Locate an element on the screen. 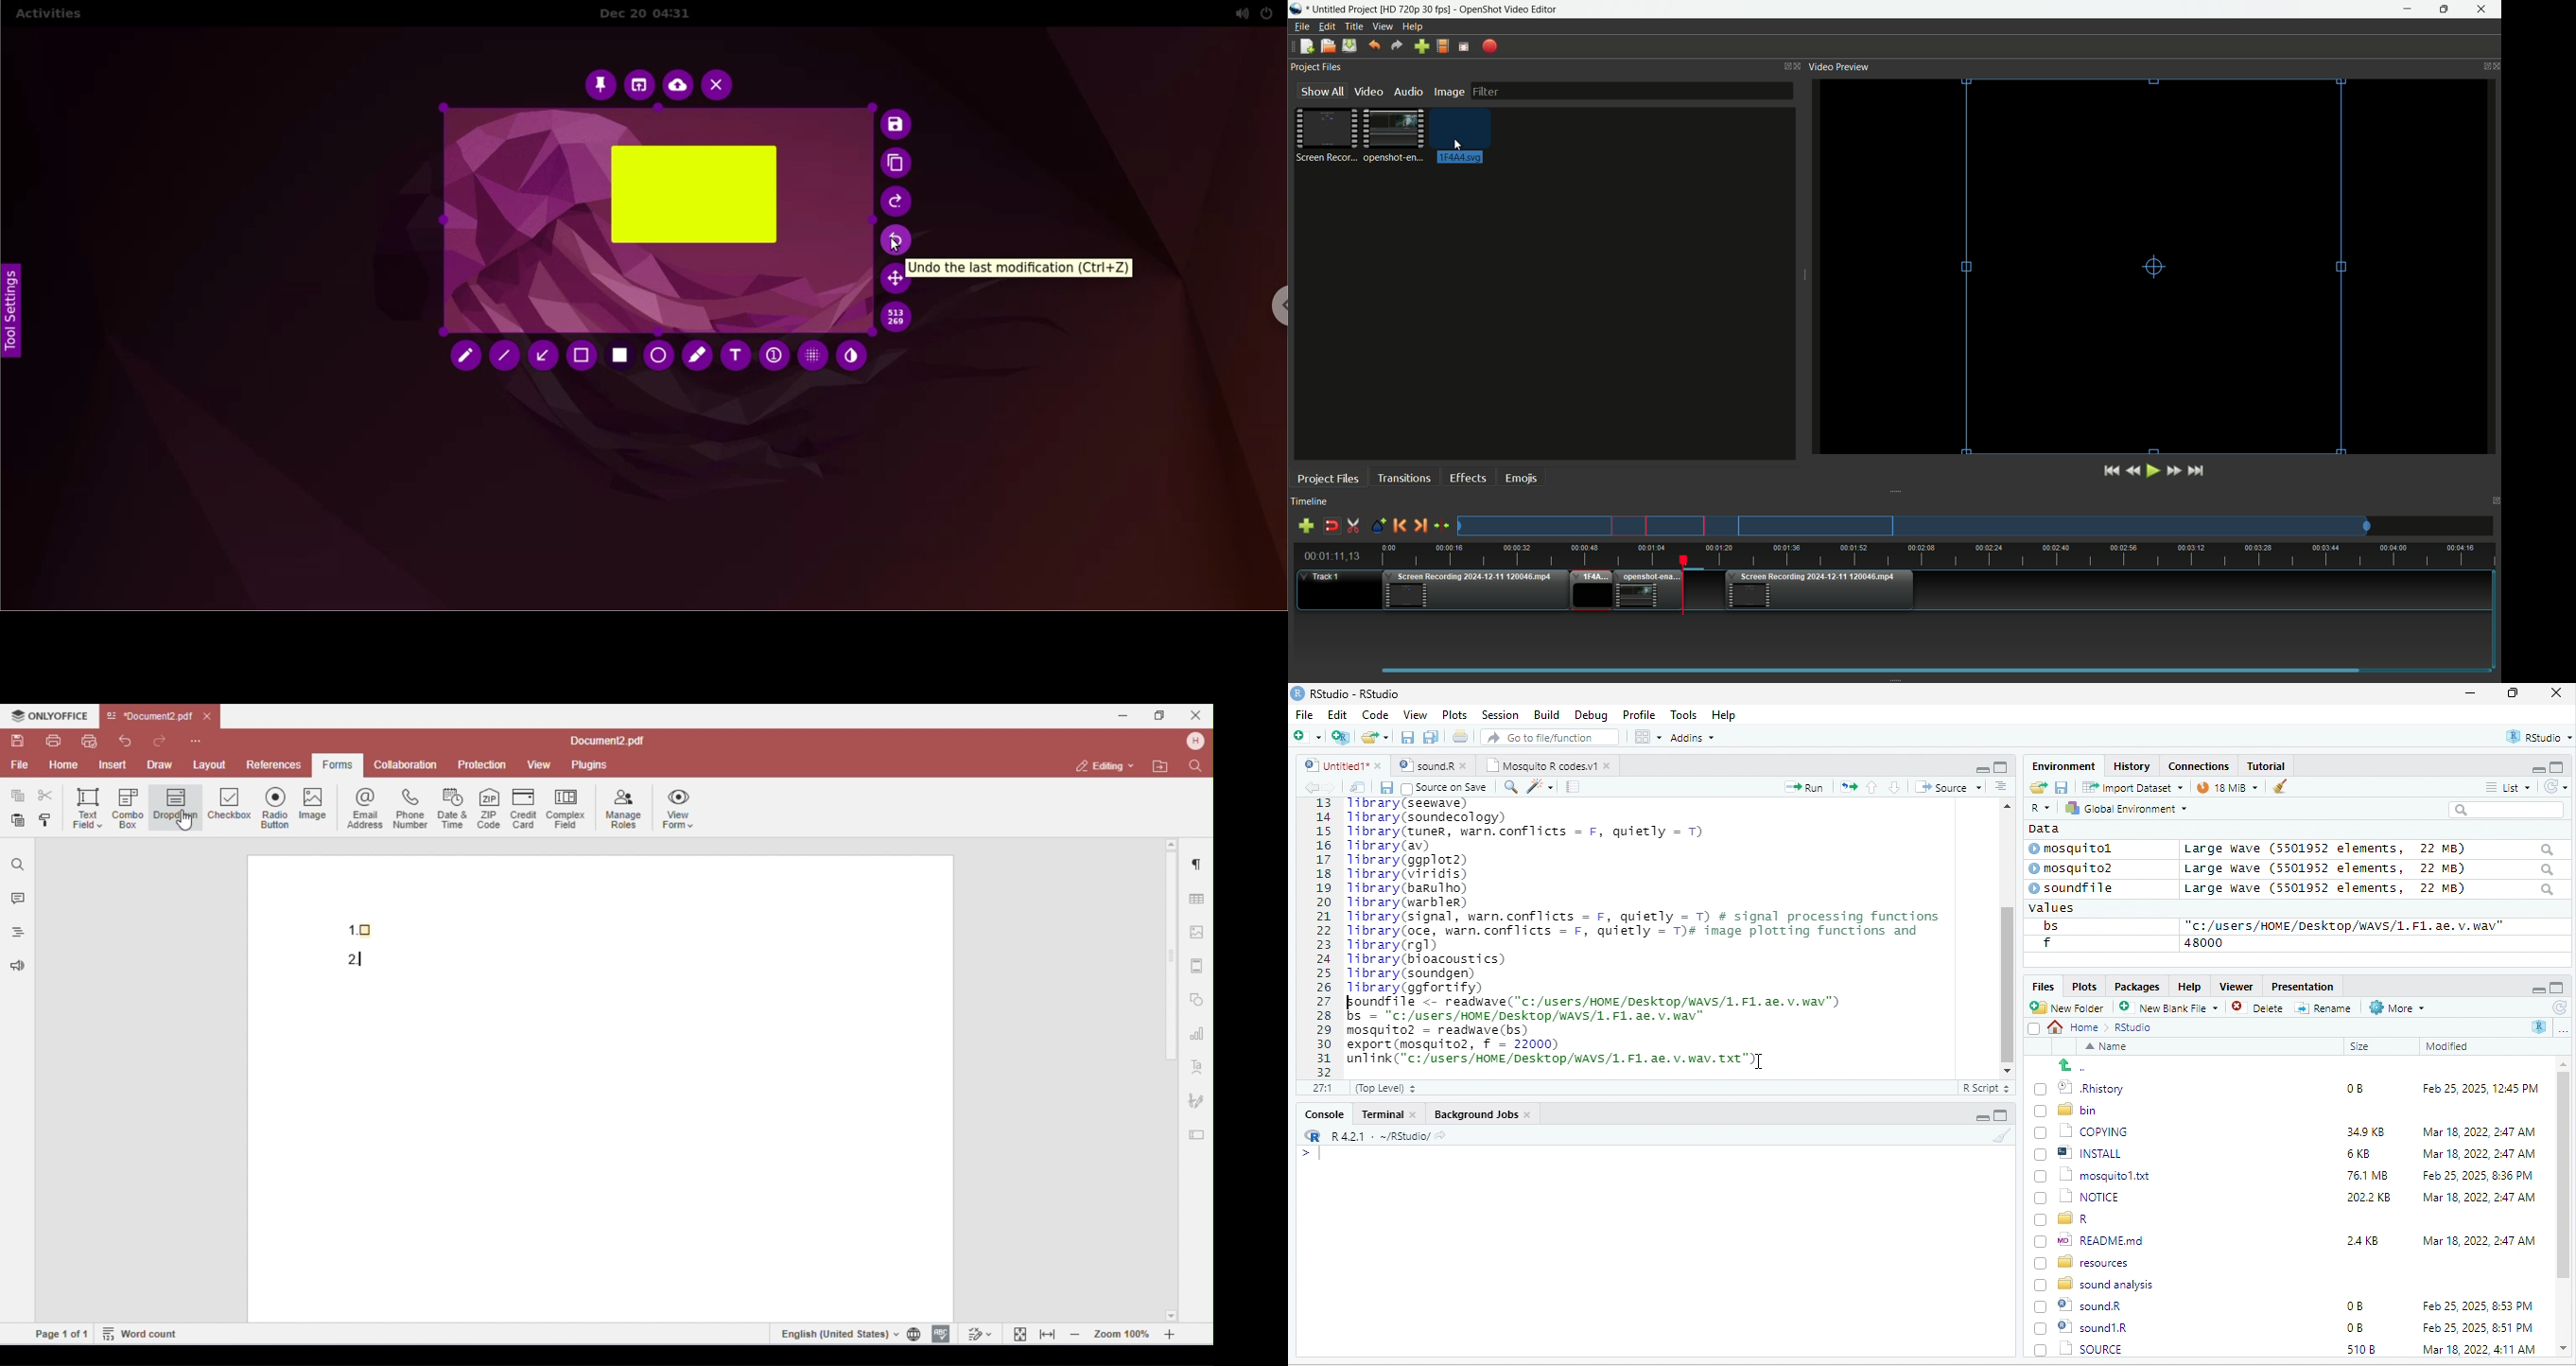 The width and height of the screenshot is (2576, 1372). brush is located at coordinates (2275, 788).